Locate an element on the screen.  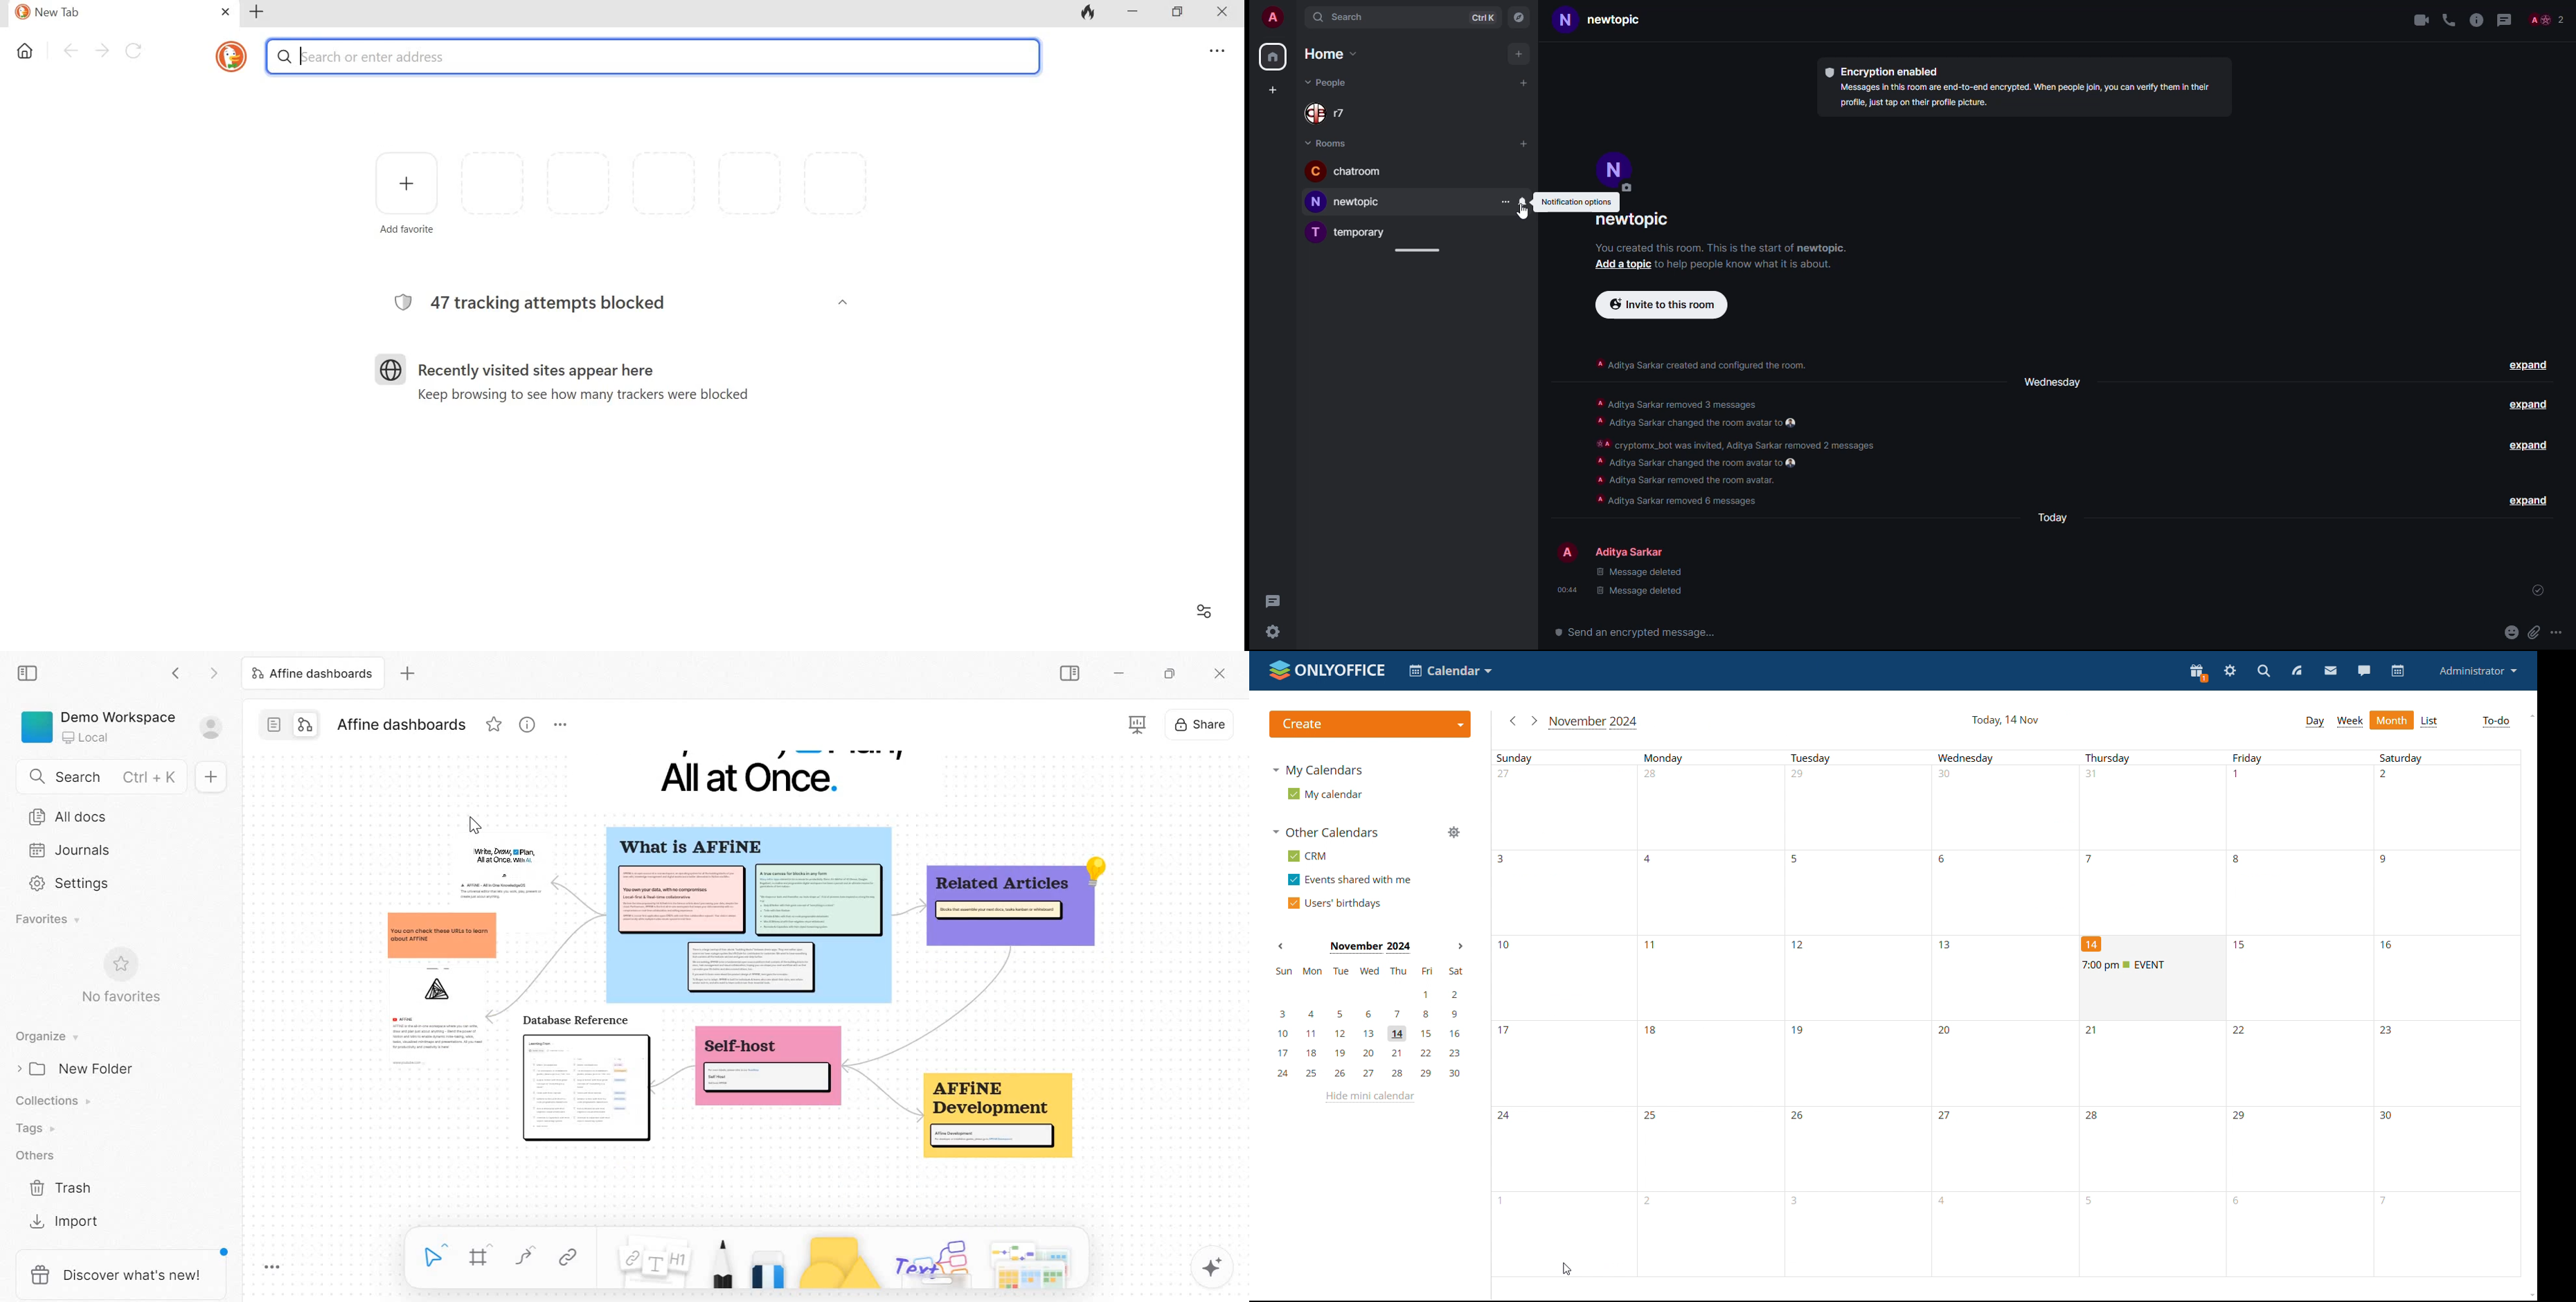
close is located at coordinates (1221, 675).